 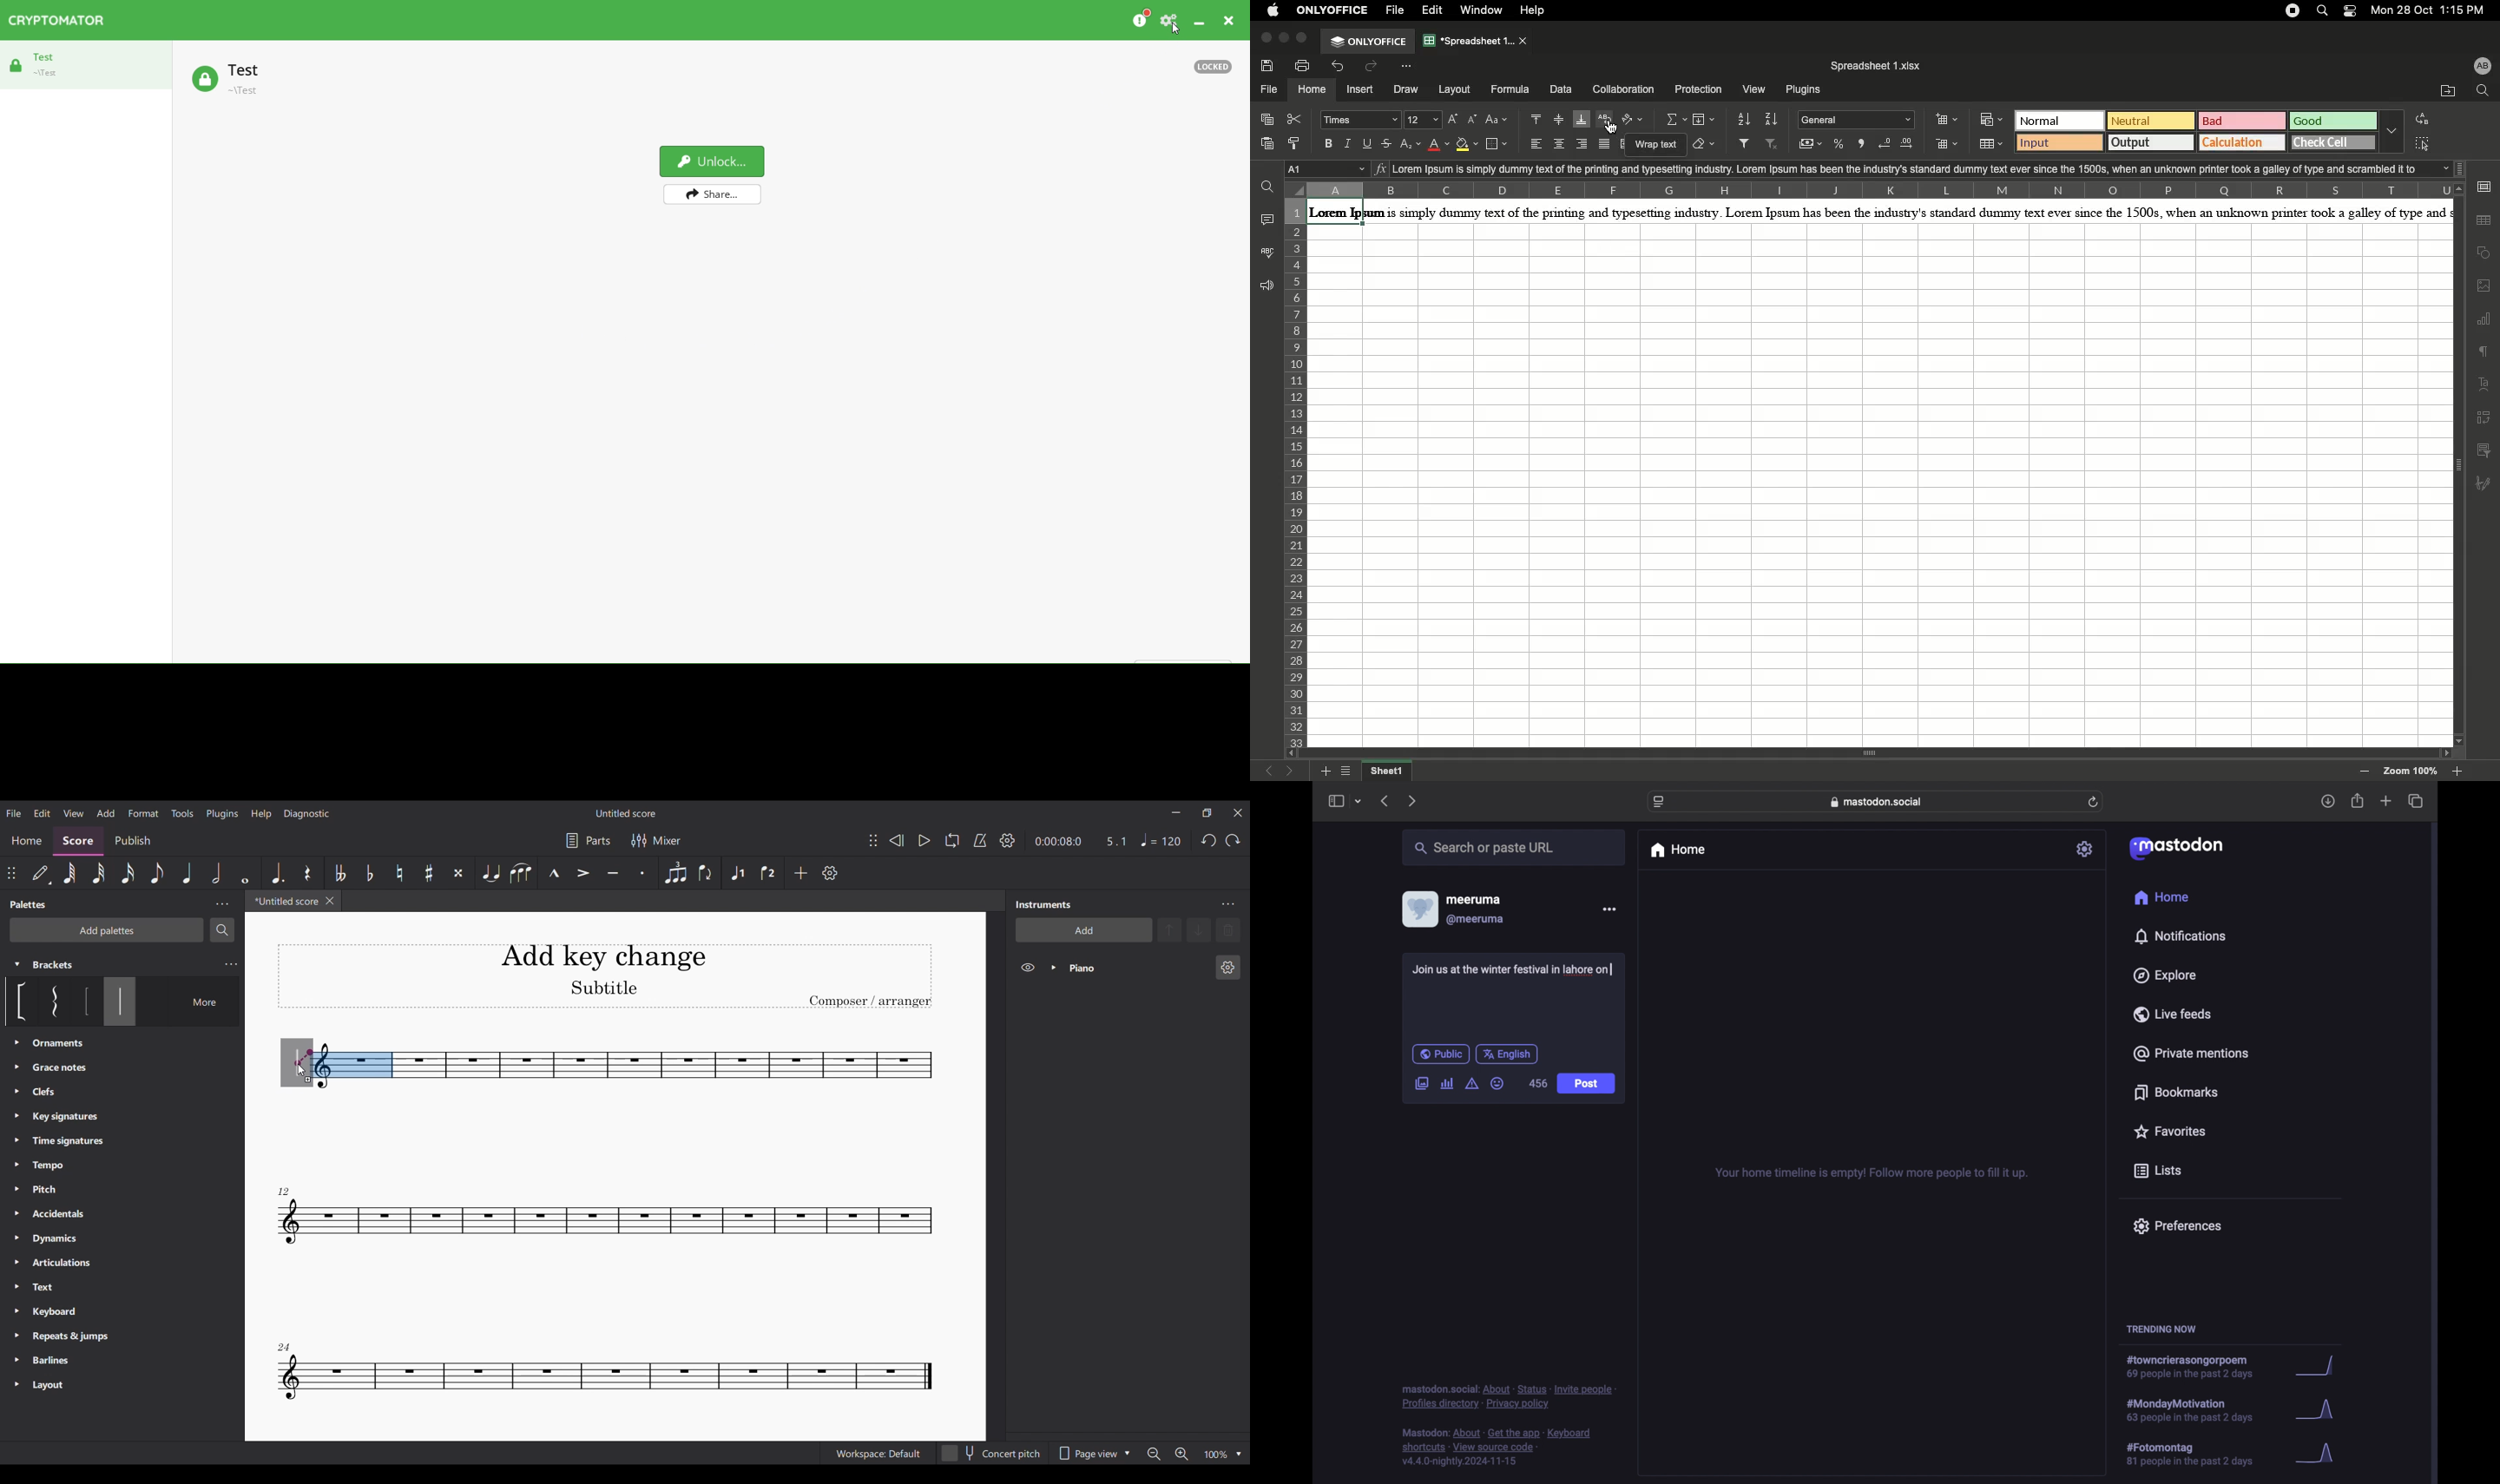 What do you see at coordinates (1499, 1448) in the screenshot?
I see `footnote` at bounding box center [1499, 1448].